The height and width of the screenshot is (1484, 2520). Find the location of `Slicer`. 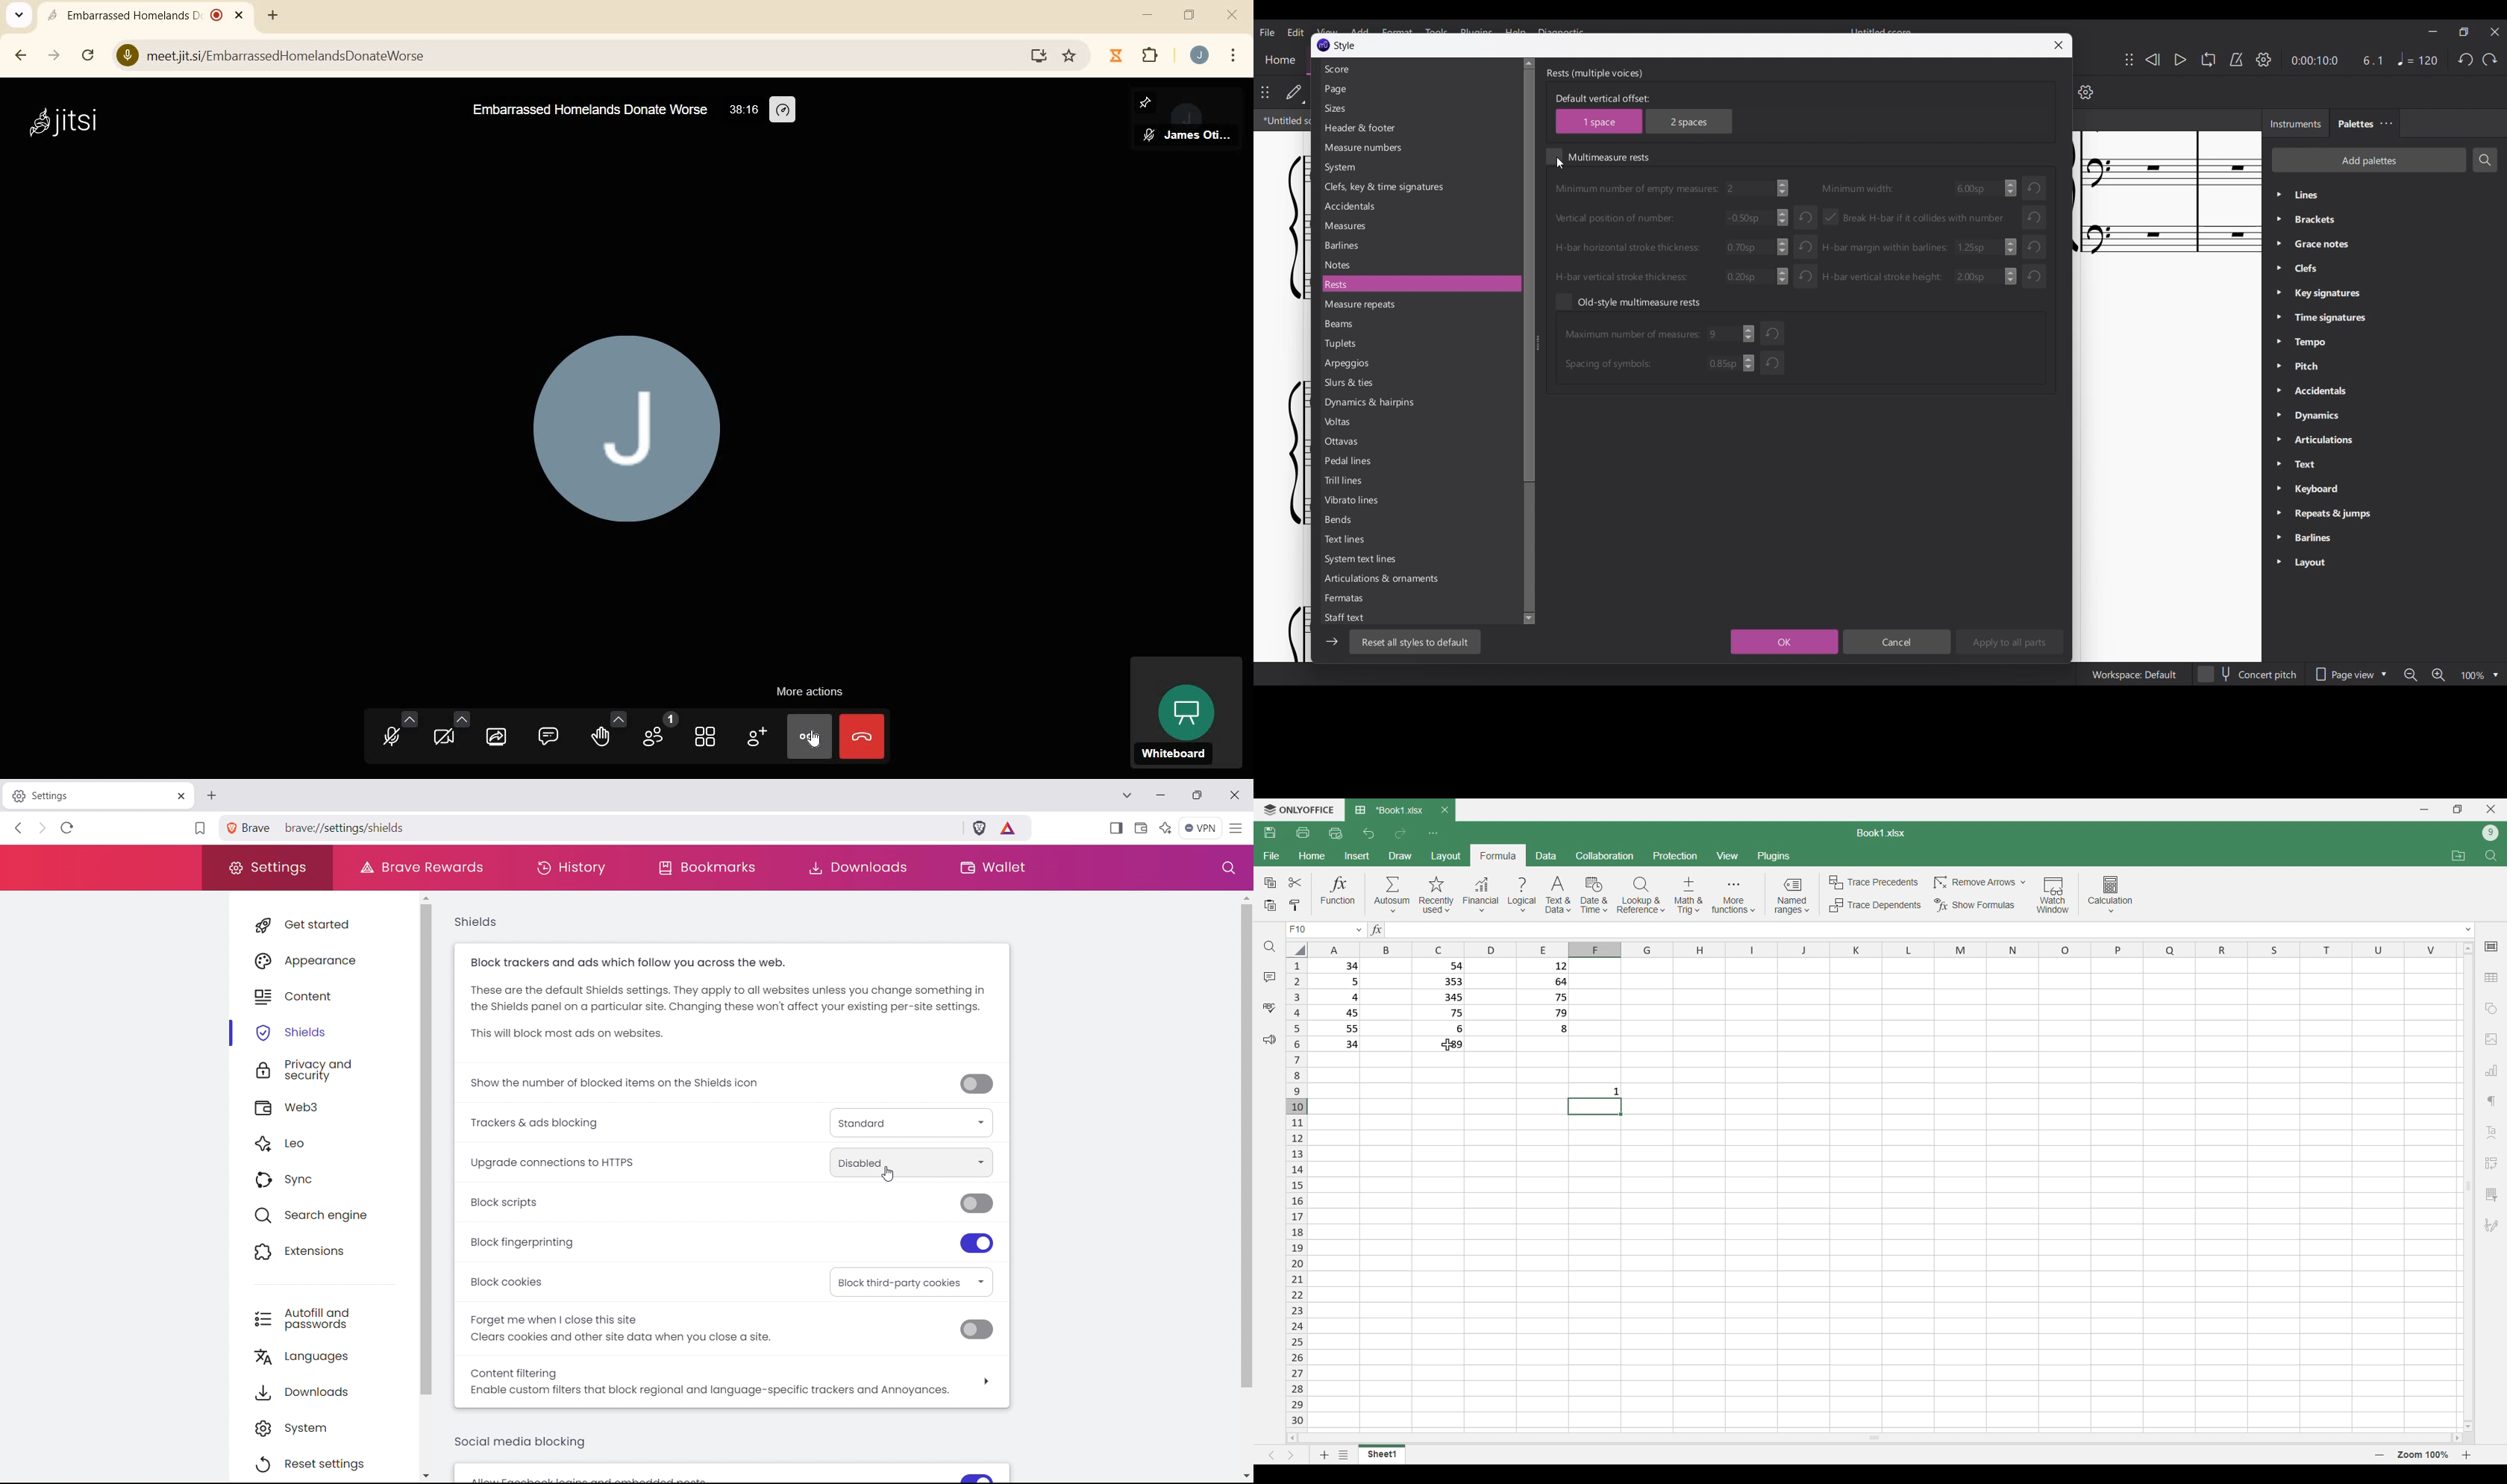

Slicer is located at coordinates (2491, 1195).